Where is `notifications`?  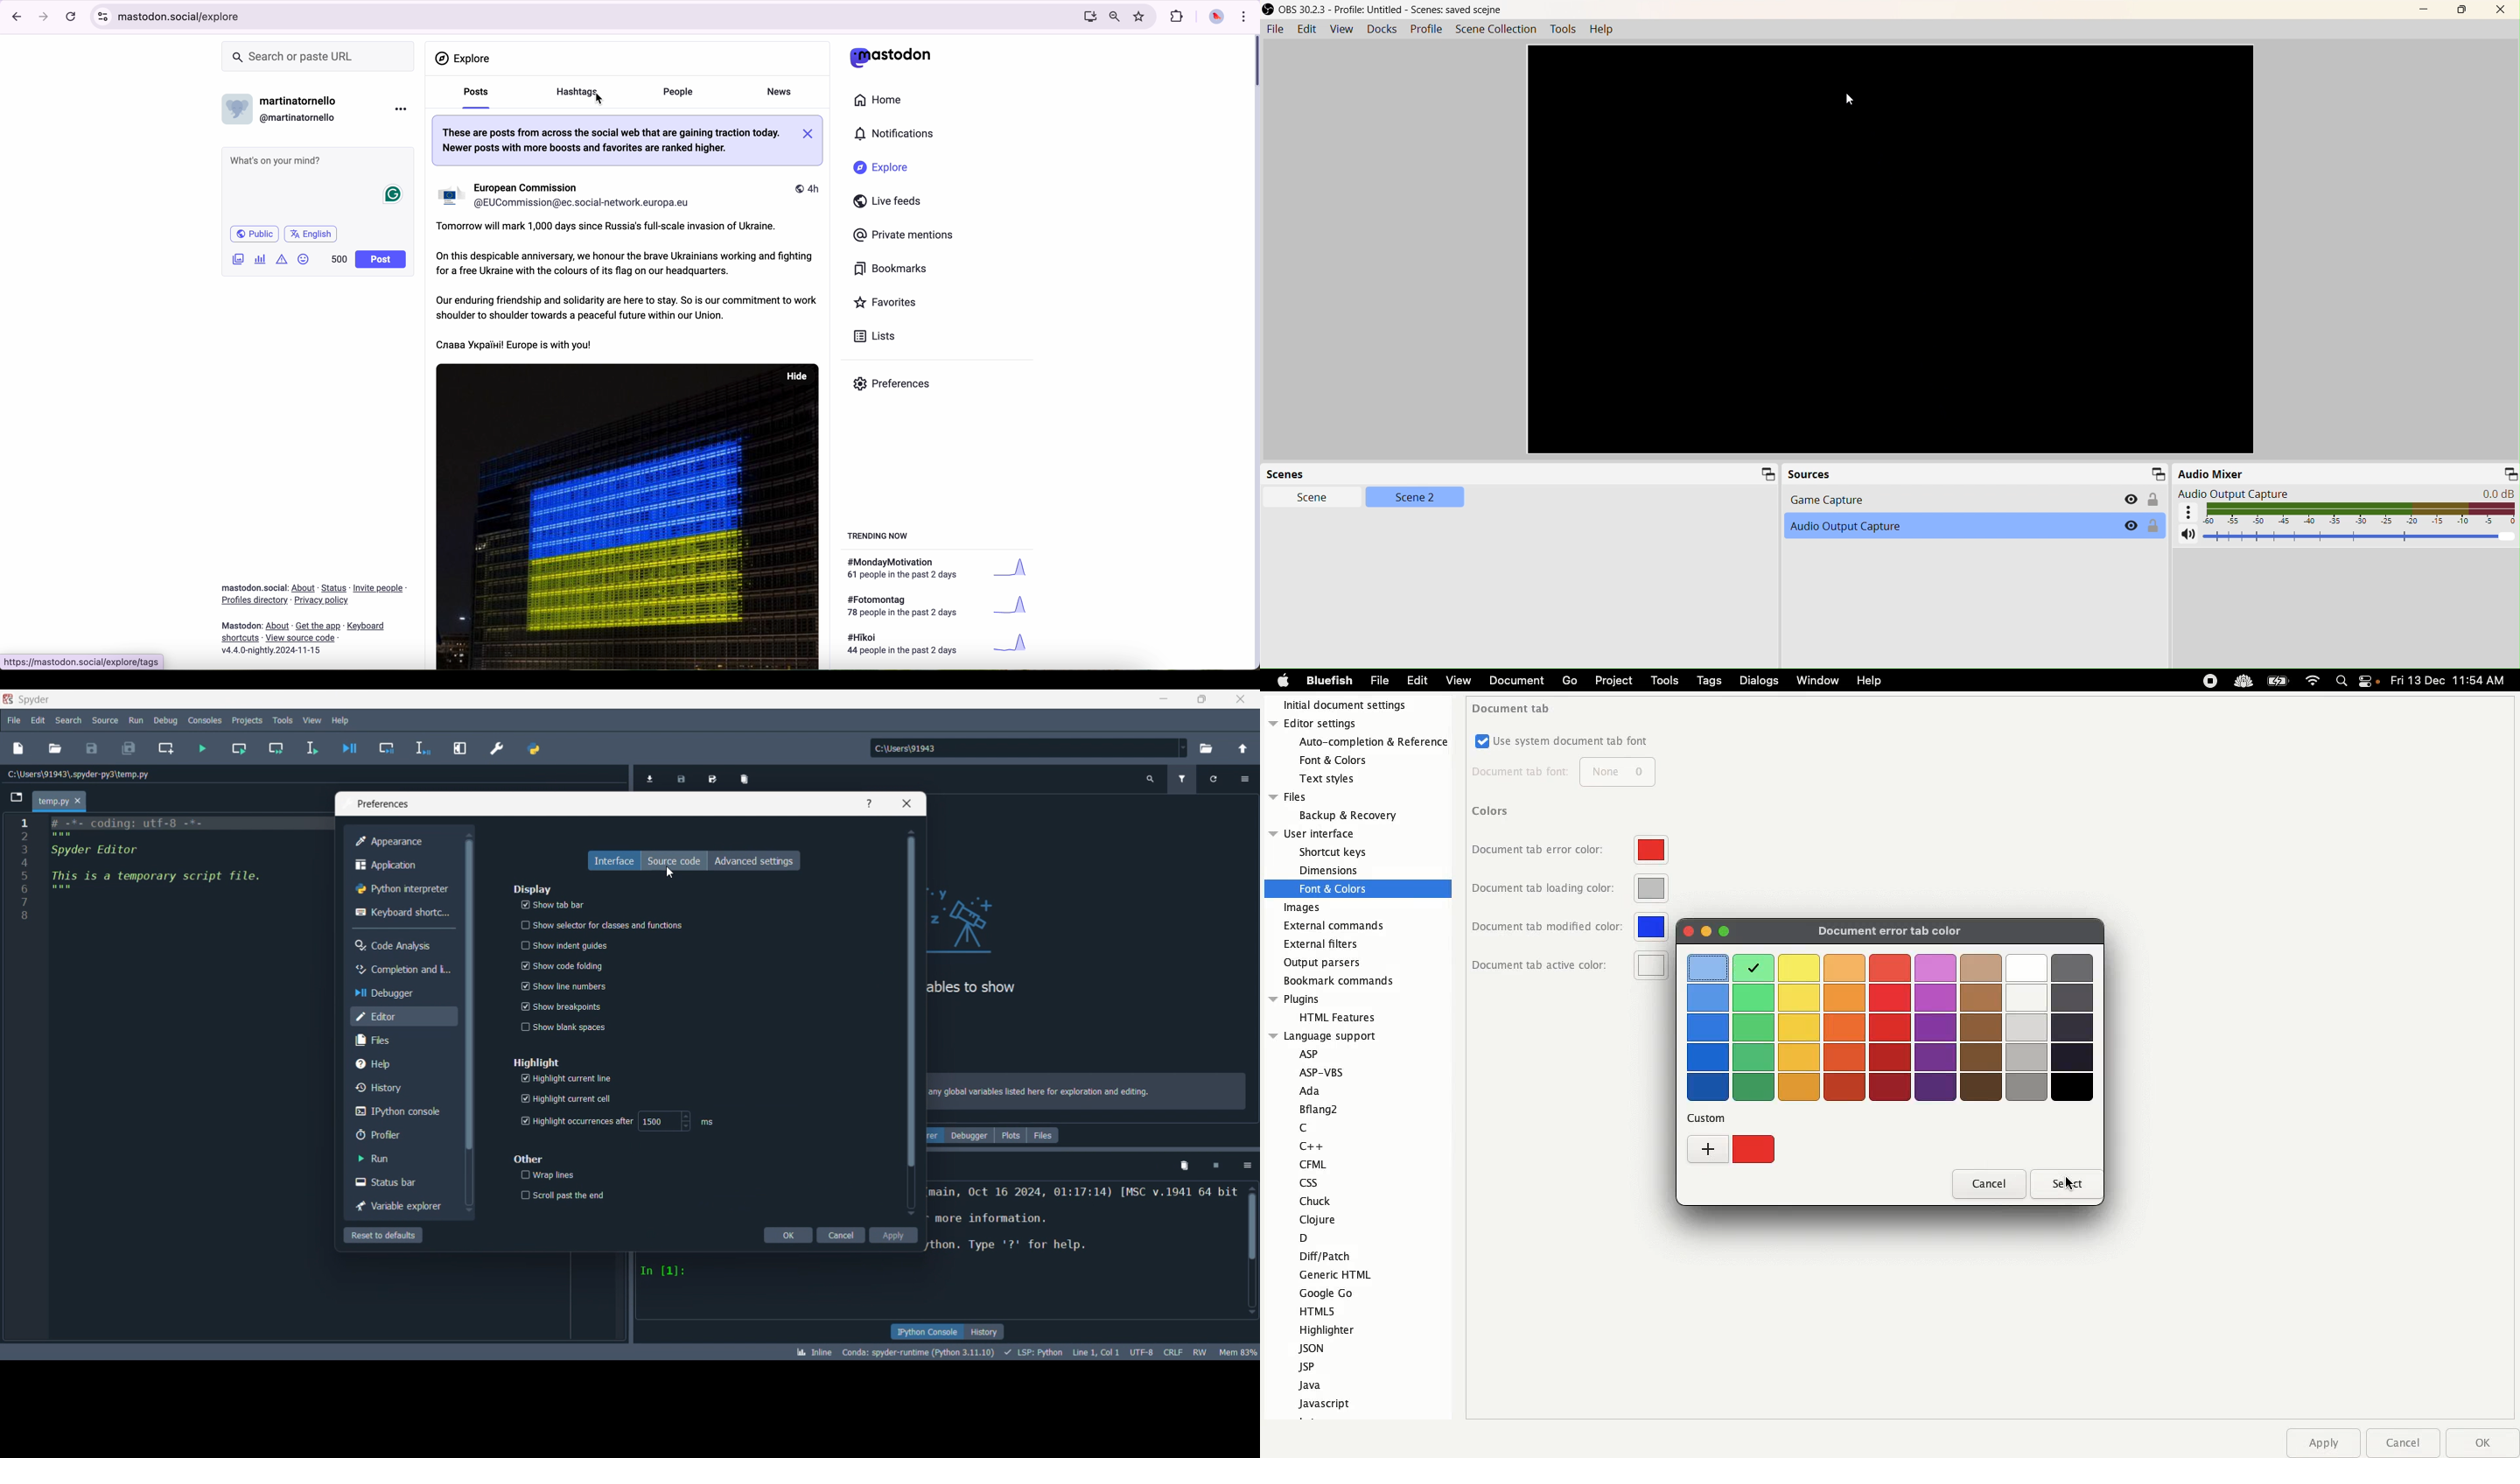
notifications is located at coordinates (898, 134).